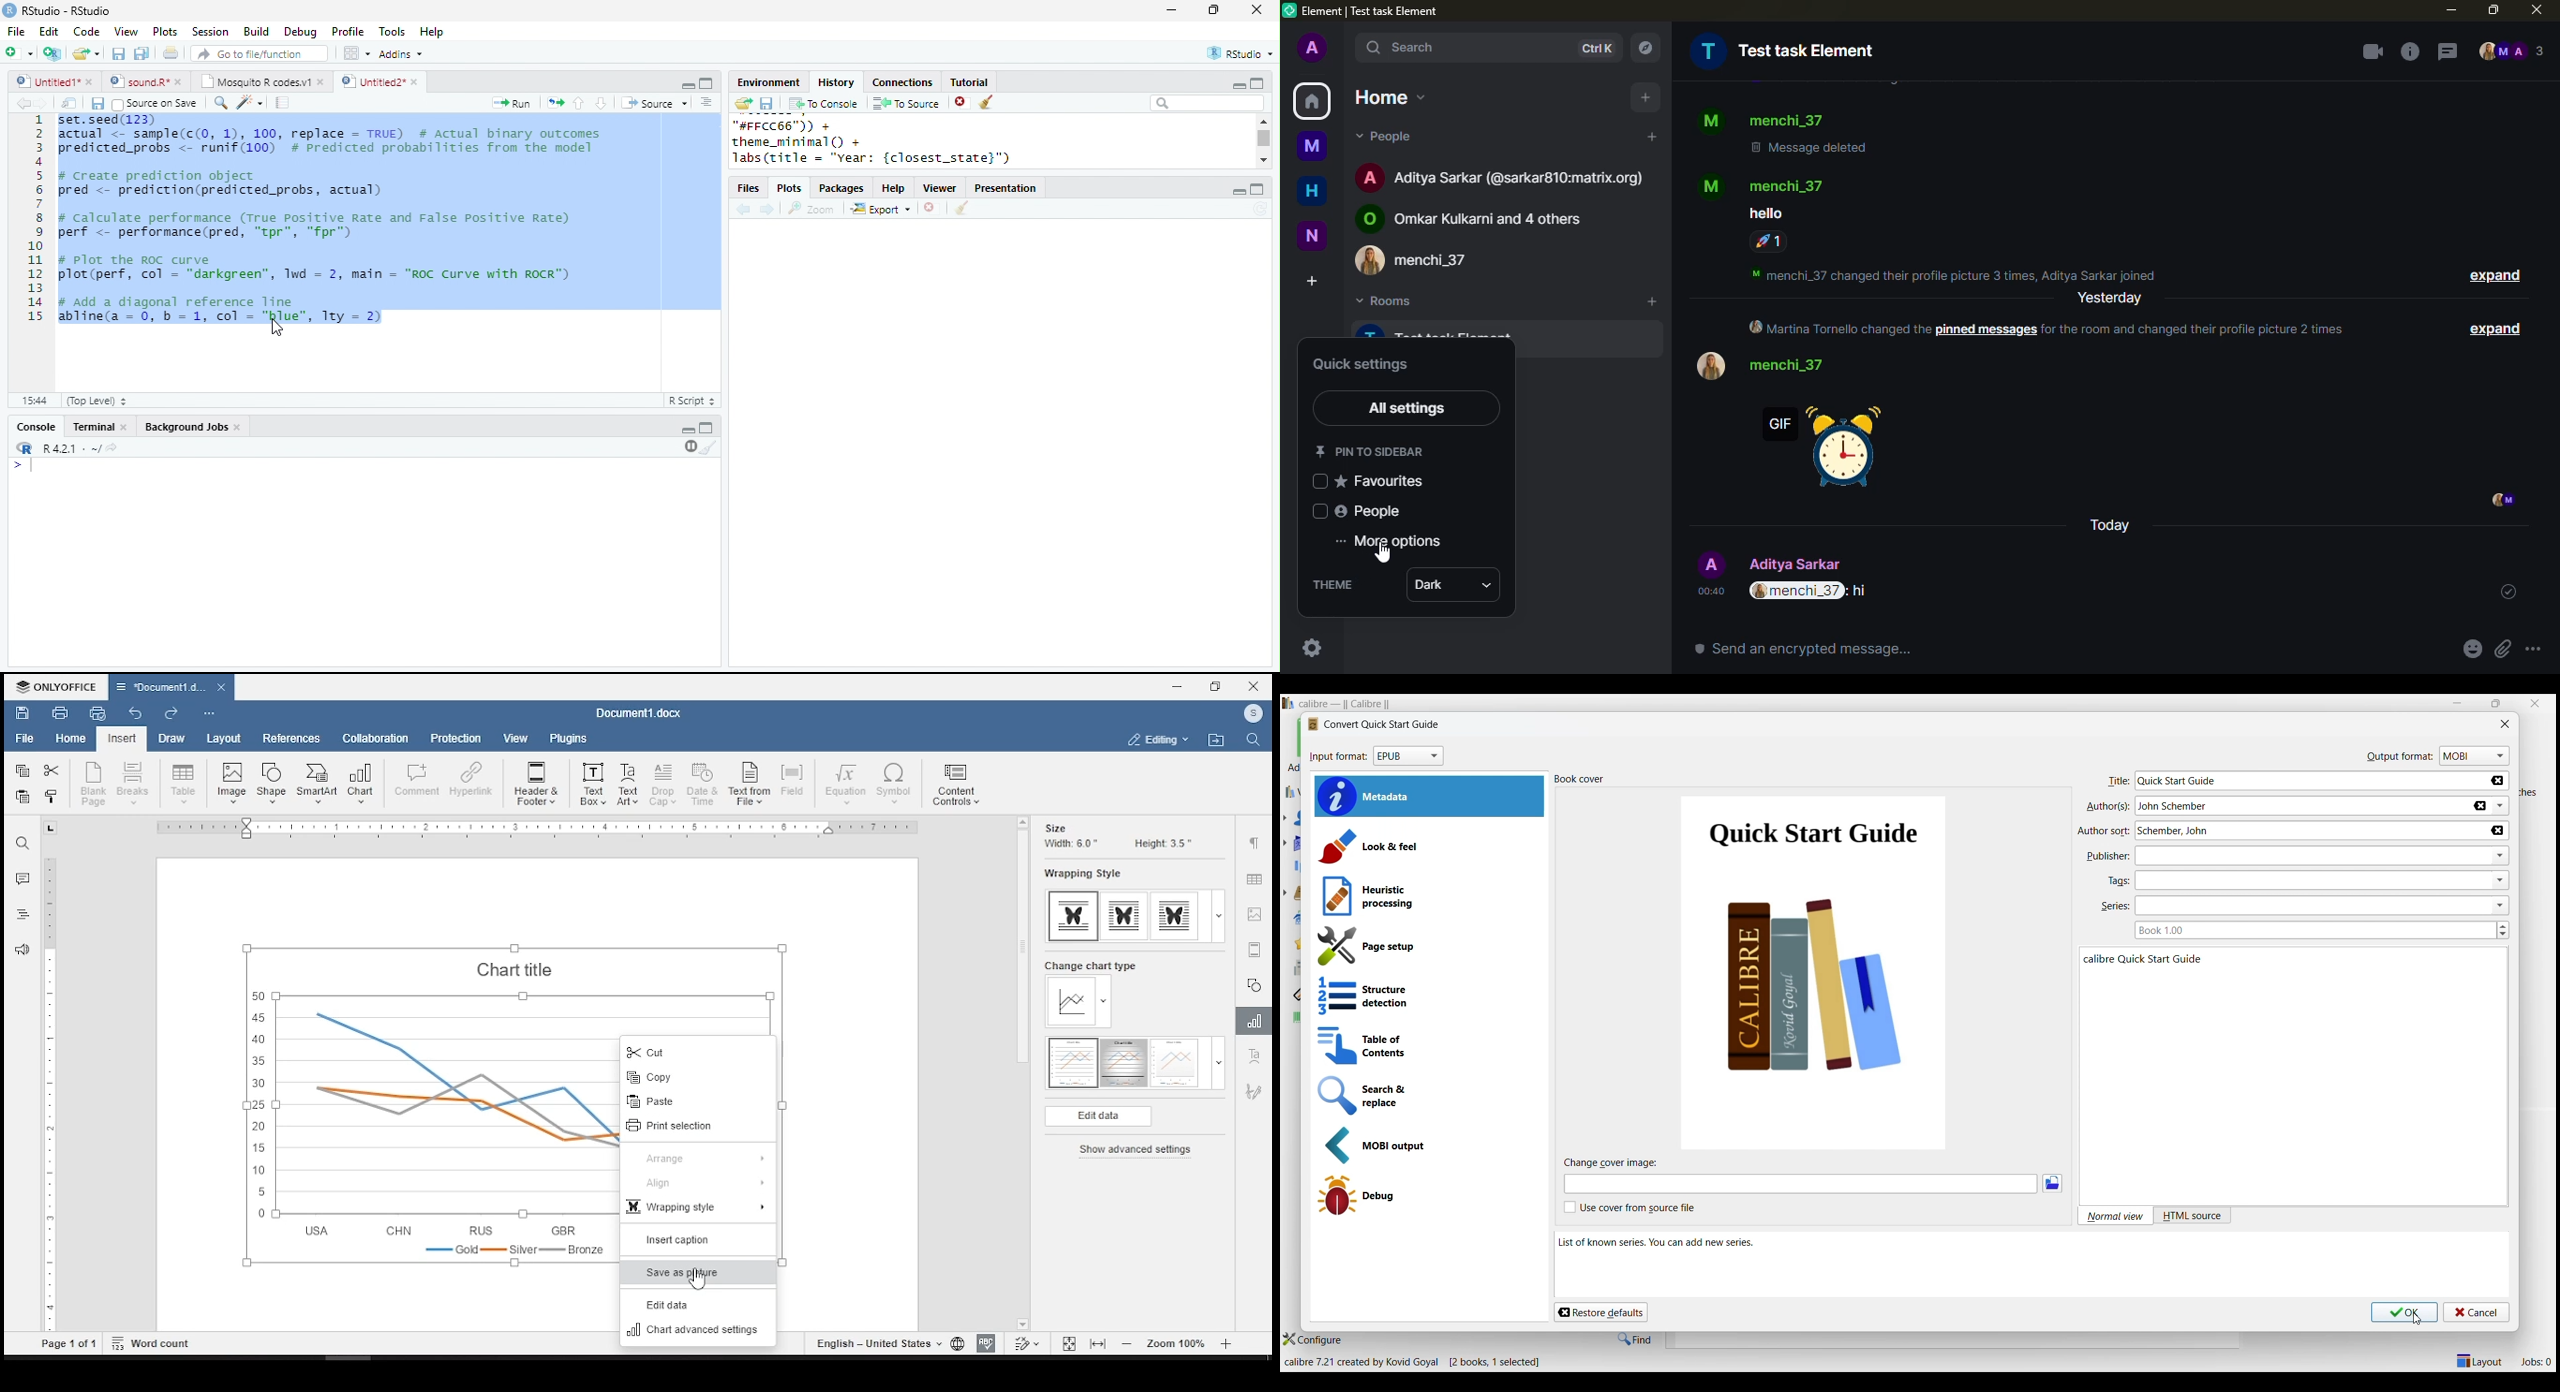 The height and width of the screenshot is (1400, 2576). Describe the element at coordinates (272, 783) in the screenshot. I see `insert shape` at that location.